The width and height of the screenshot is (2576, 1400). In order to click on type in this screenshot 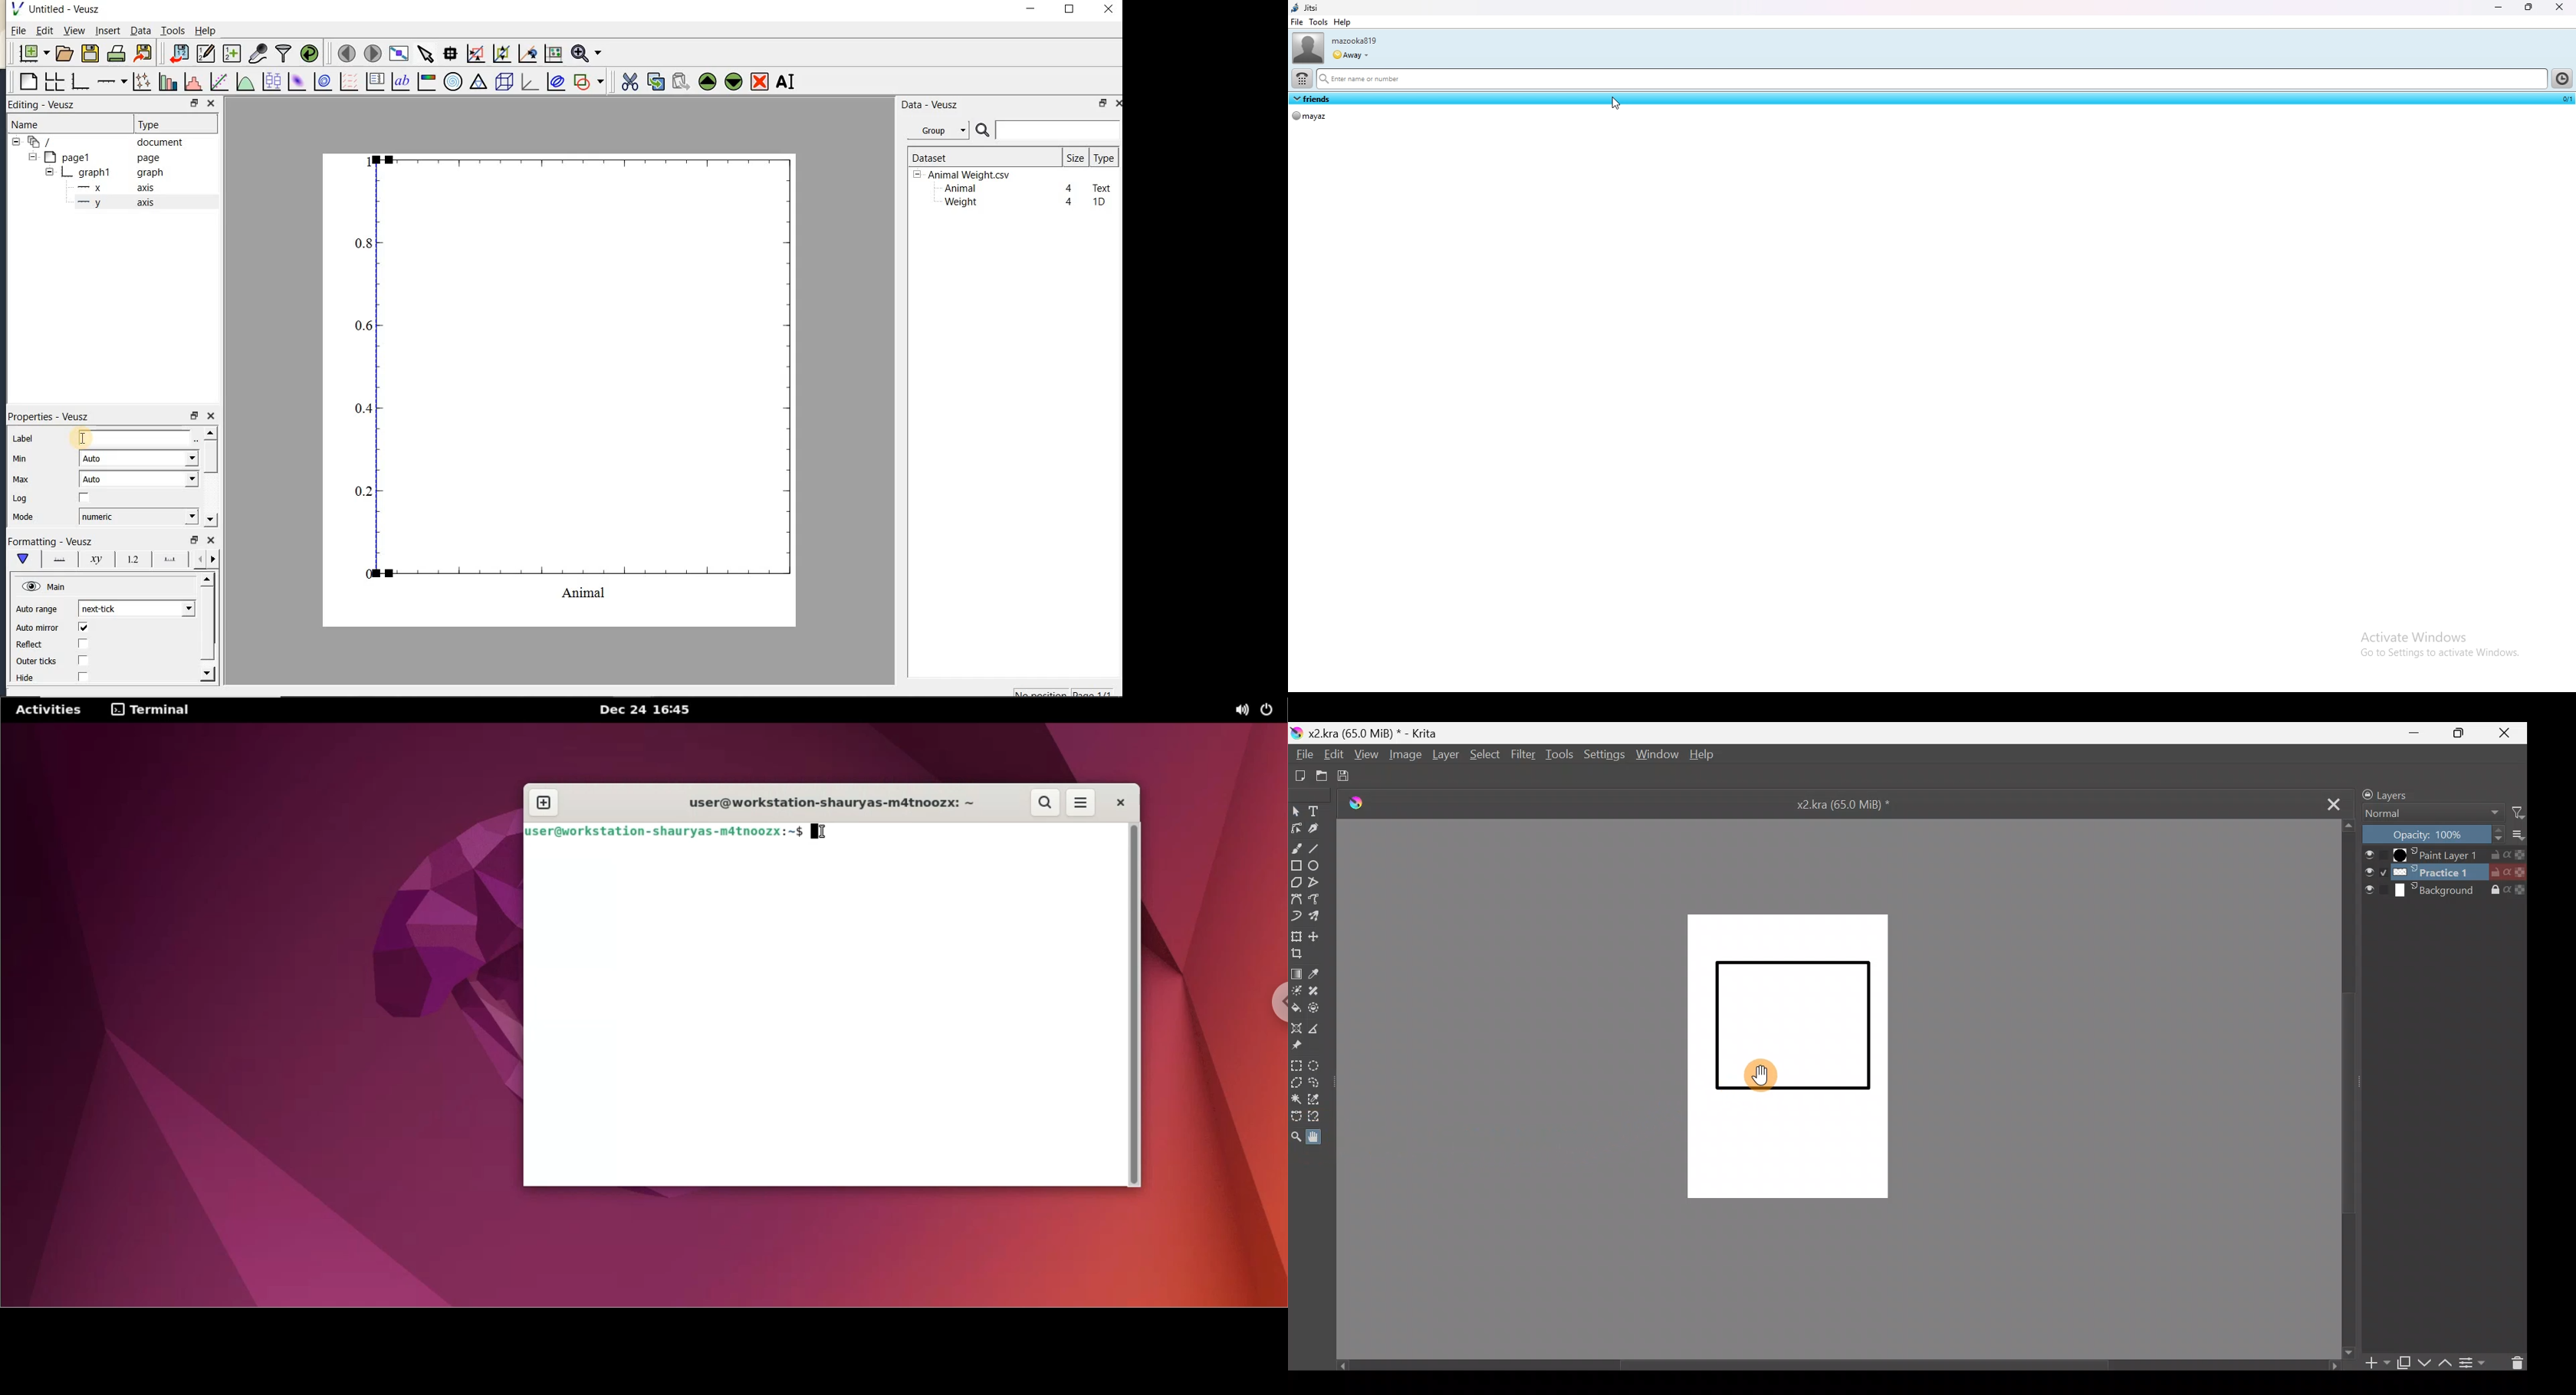, I will do `click(1103, 158)`.